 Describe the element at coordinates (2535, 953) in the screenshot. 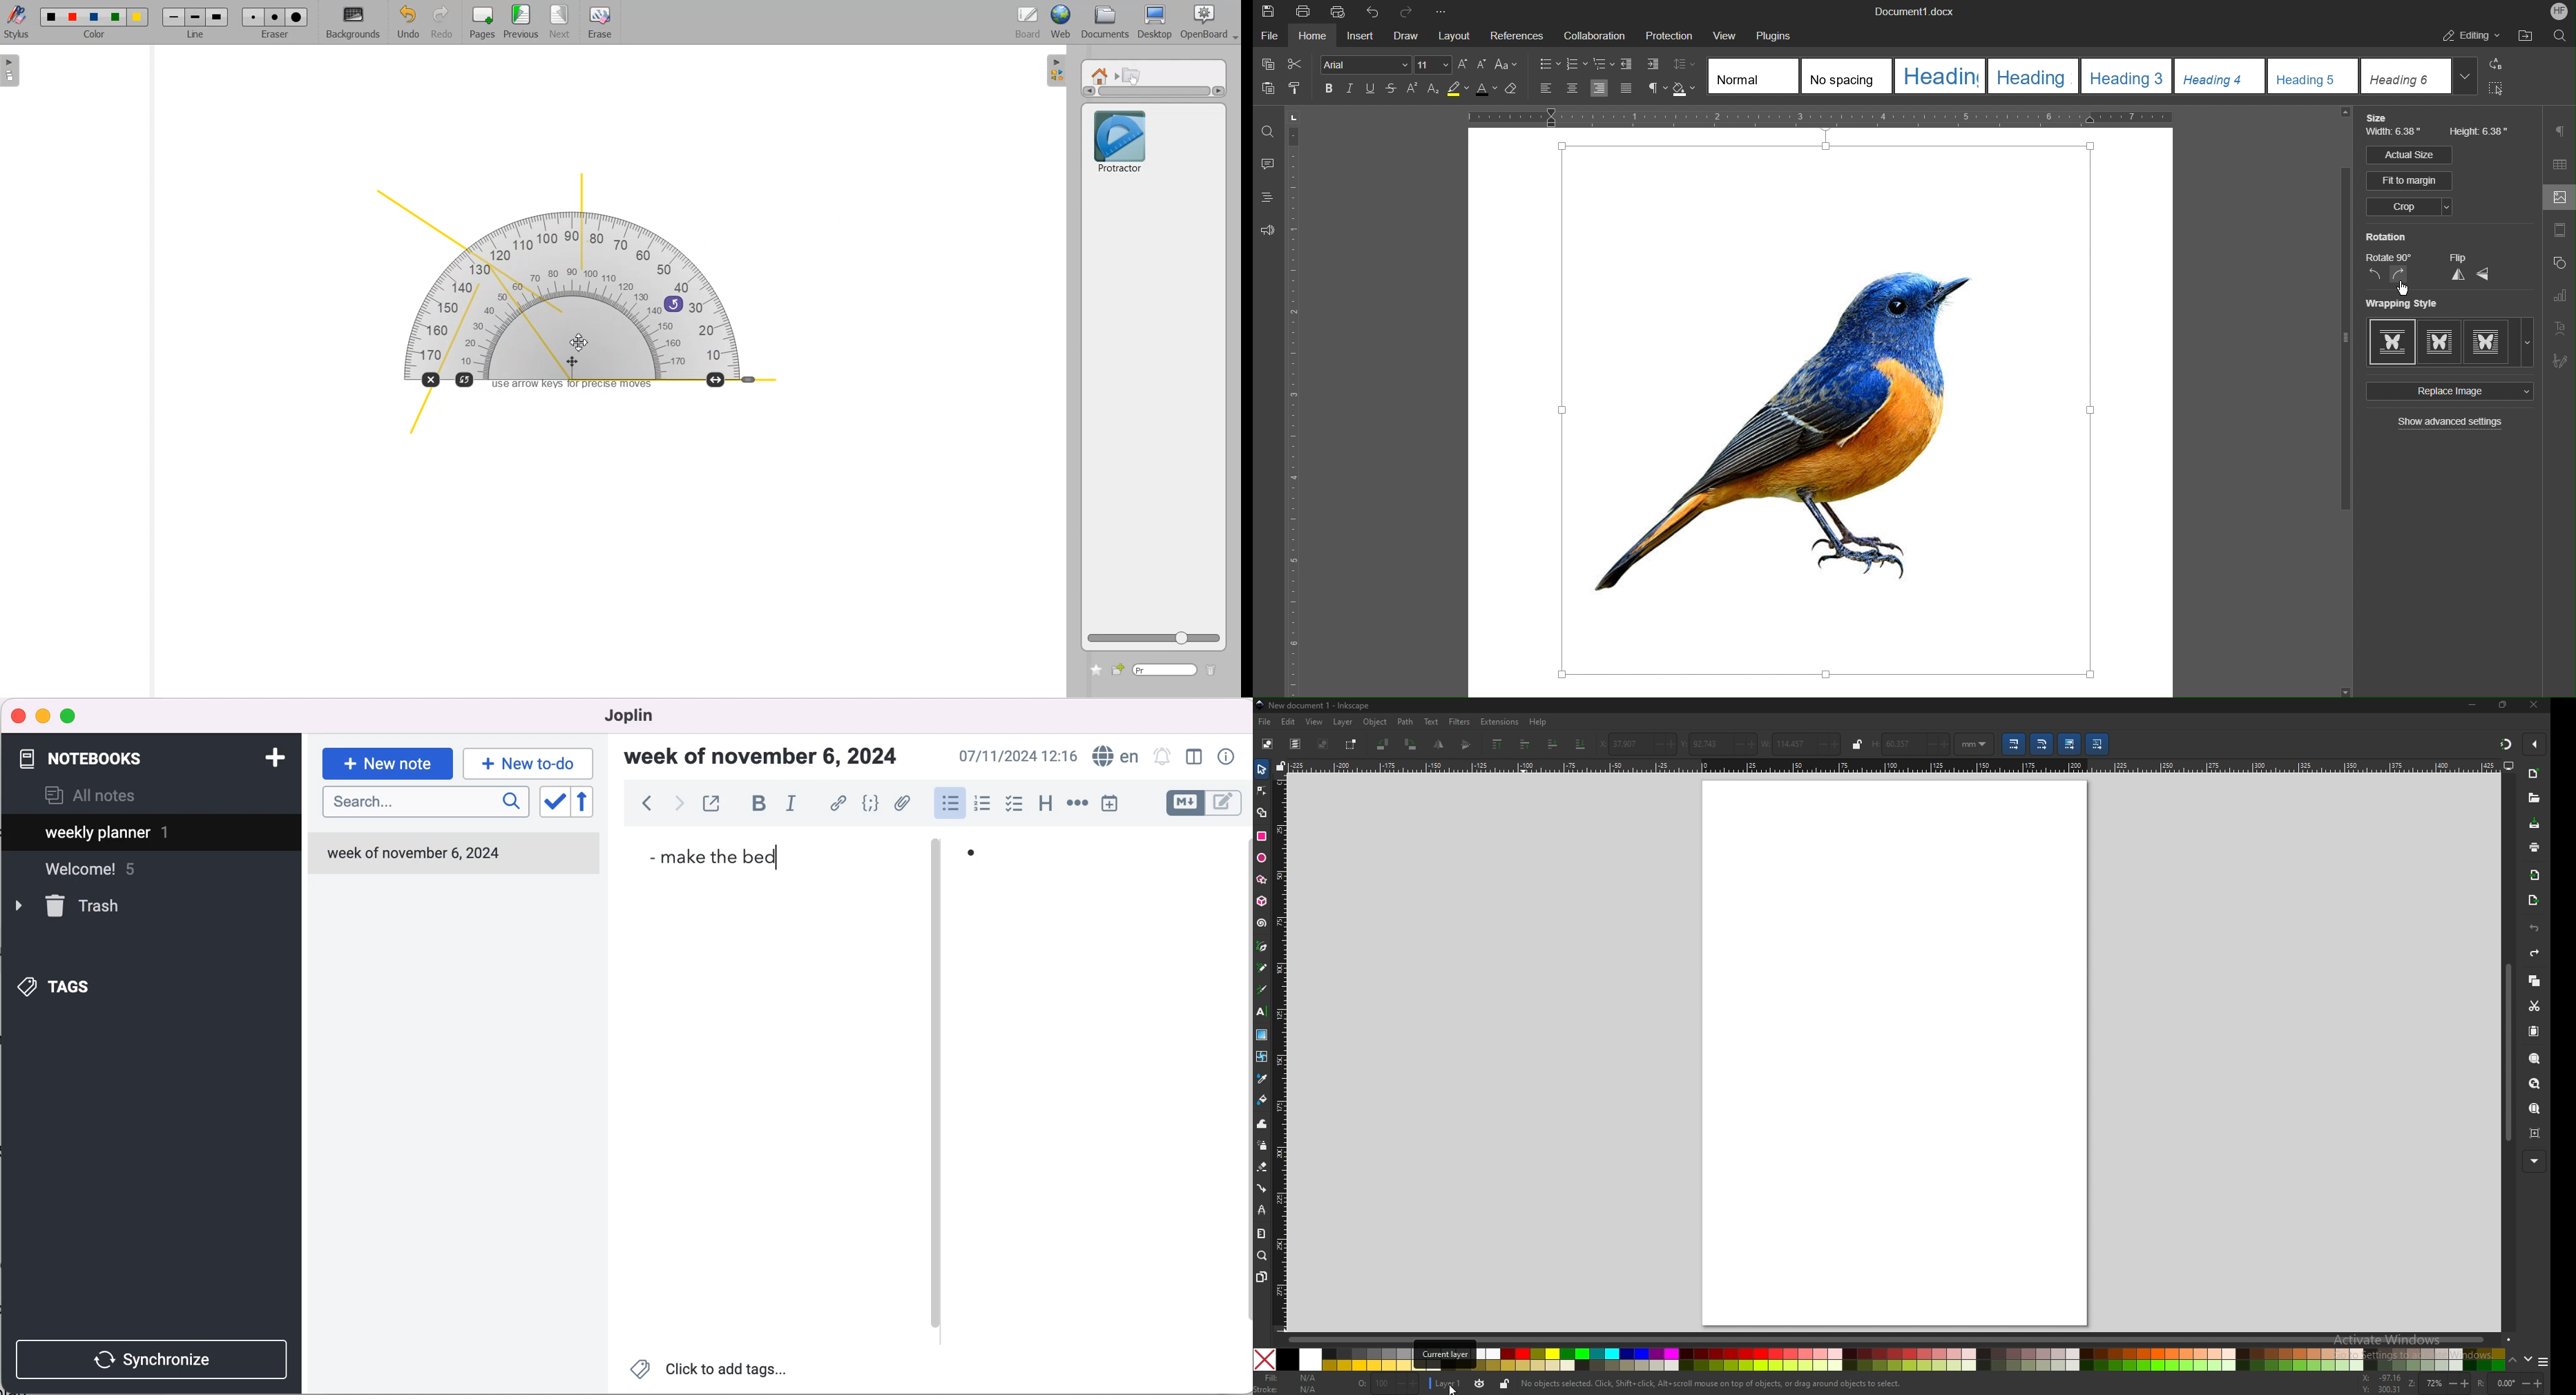

I see `redo` at that location.